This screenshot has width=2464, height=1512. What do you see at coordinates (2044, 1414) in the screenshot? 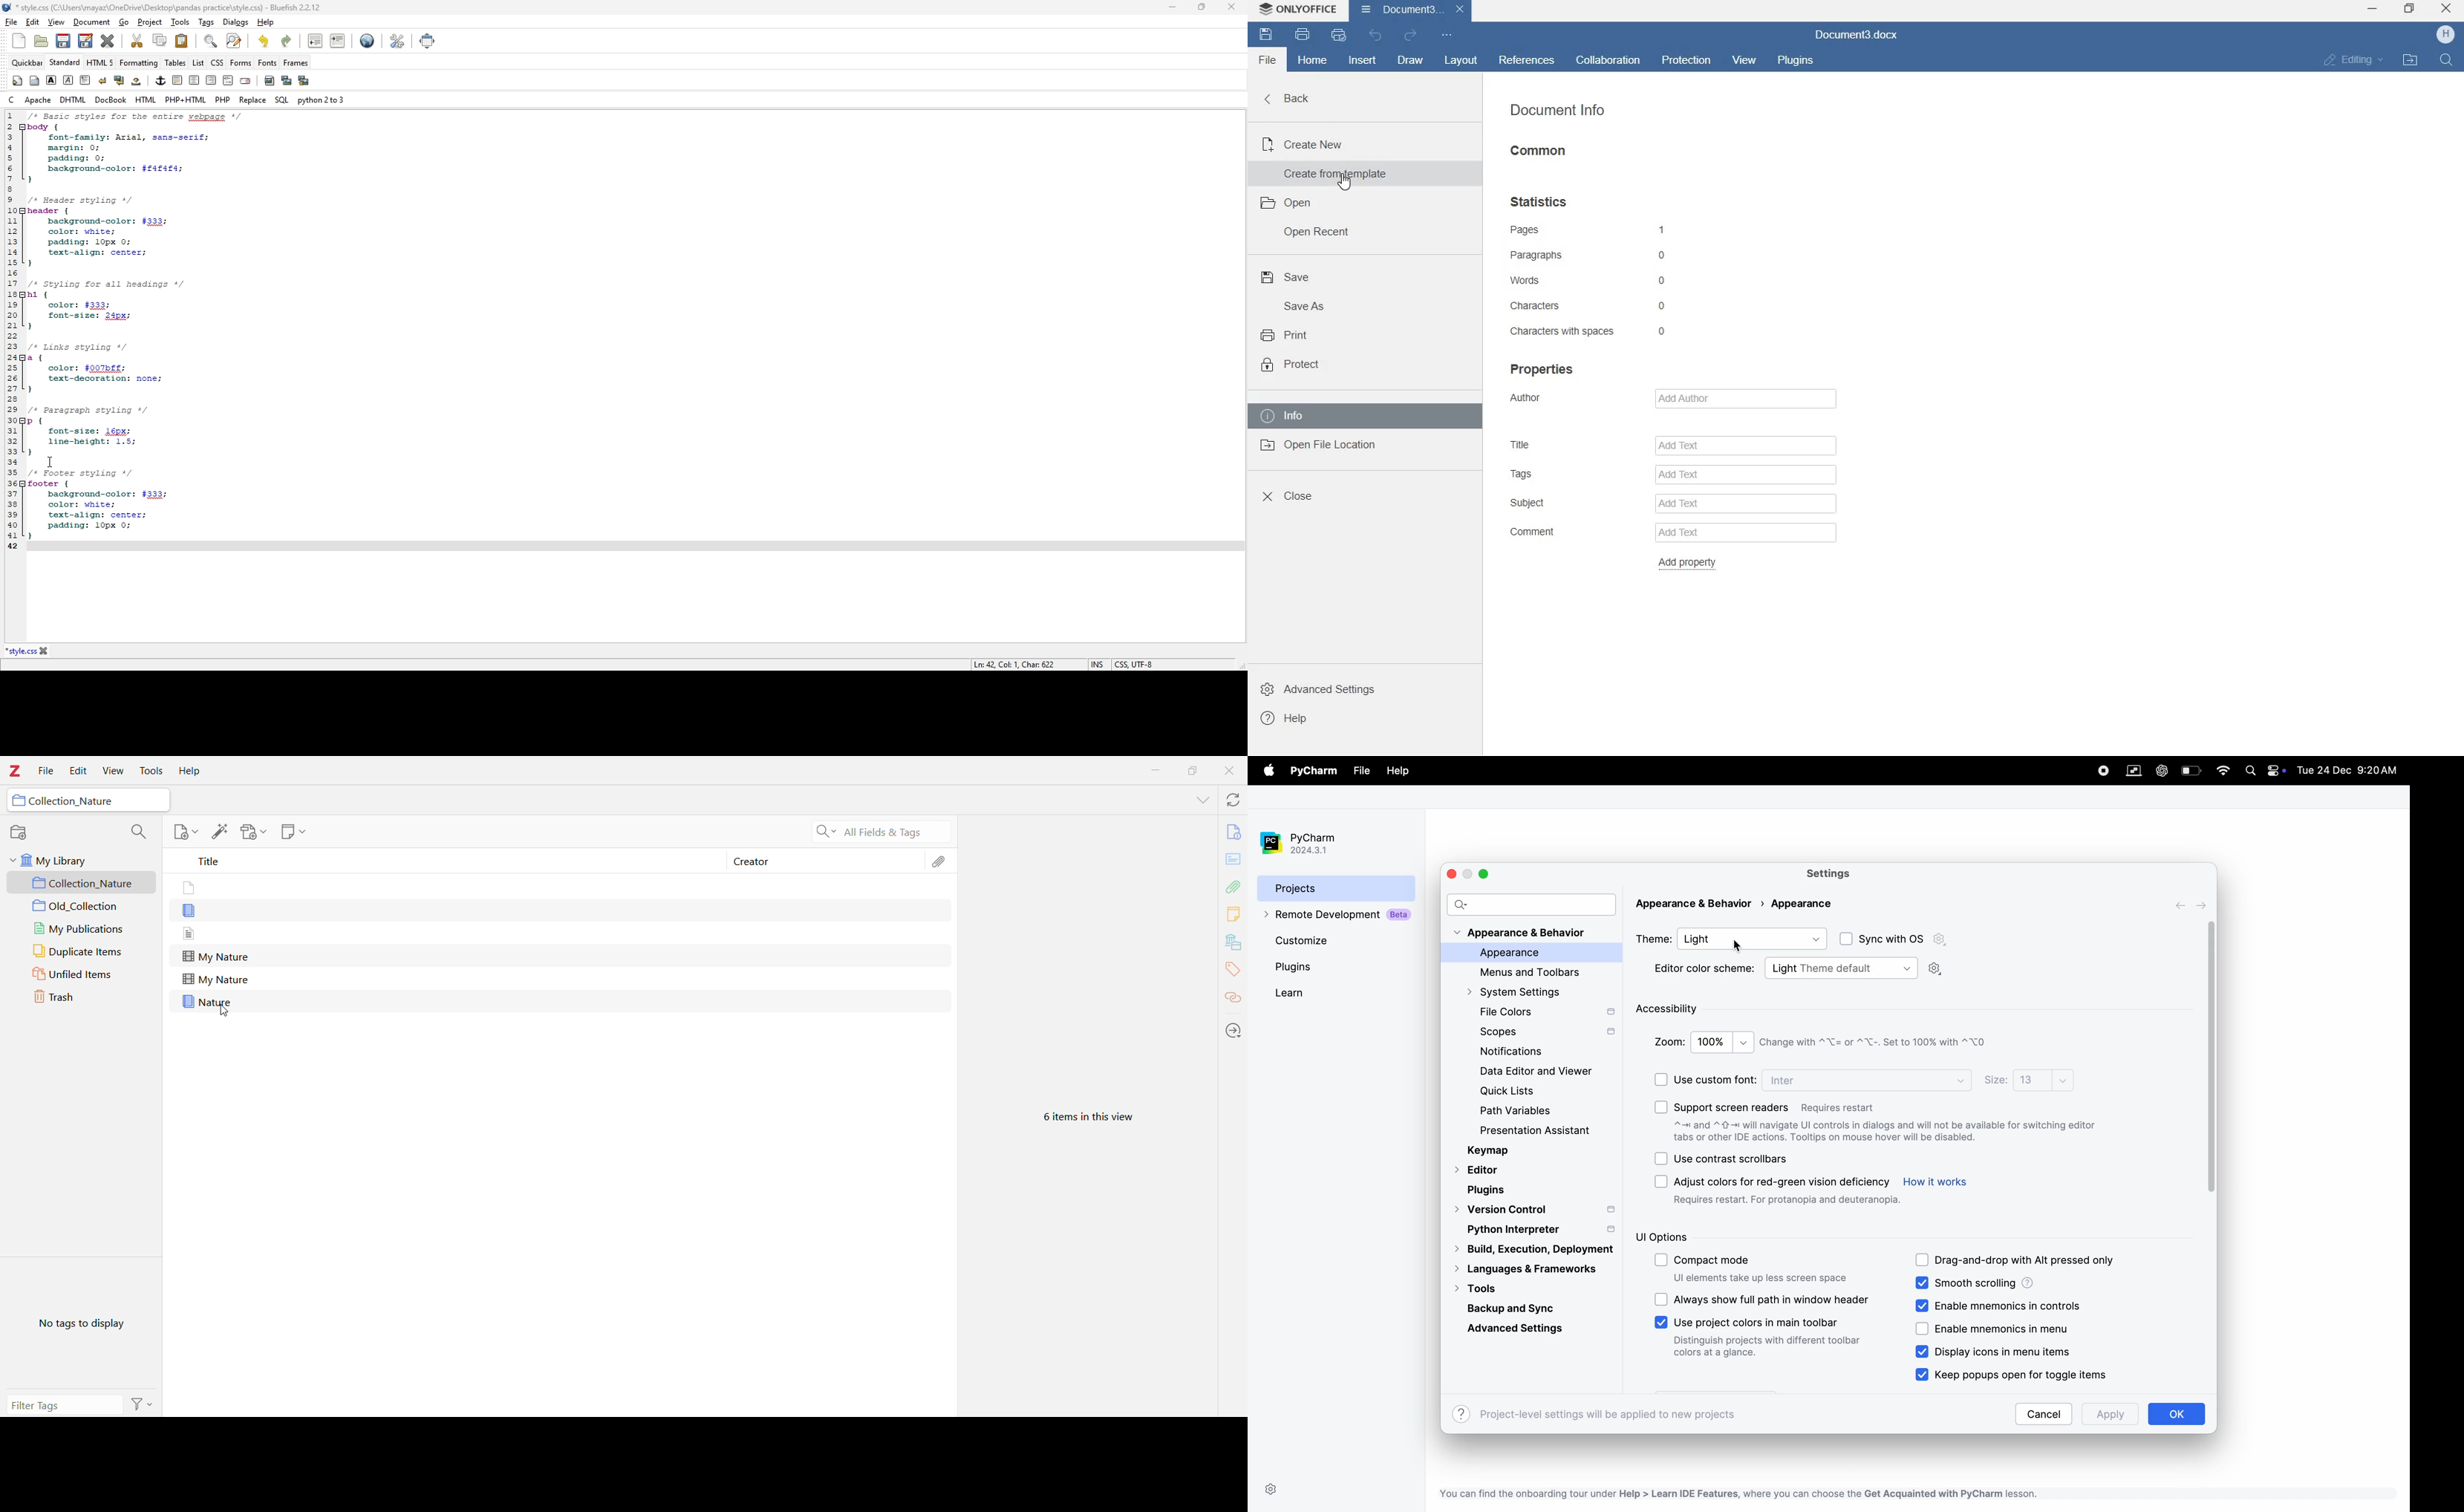
I see `cancel` at bounding box center [2044, 1414].